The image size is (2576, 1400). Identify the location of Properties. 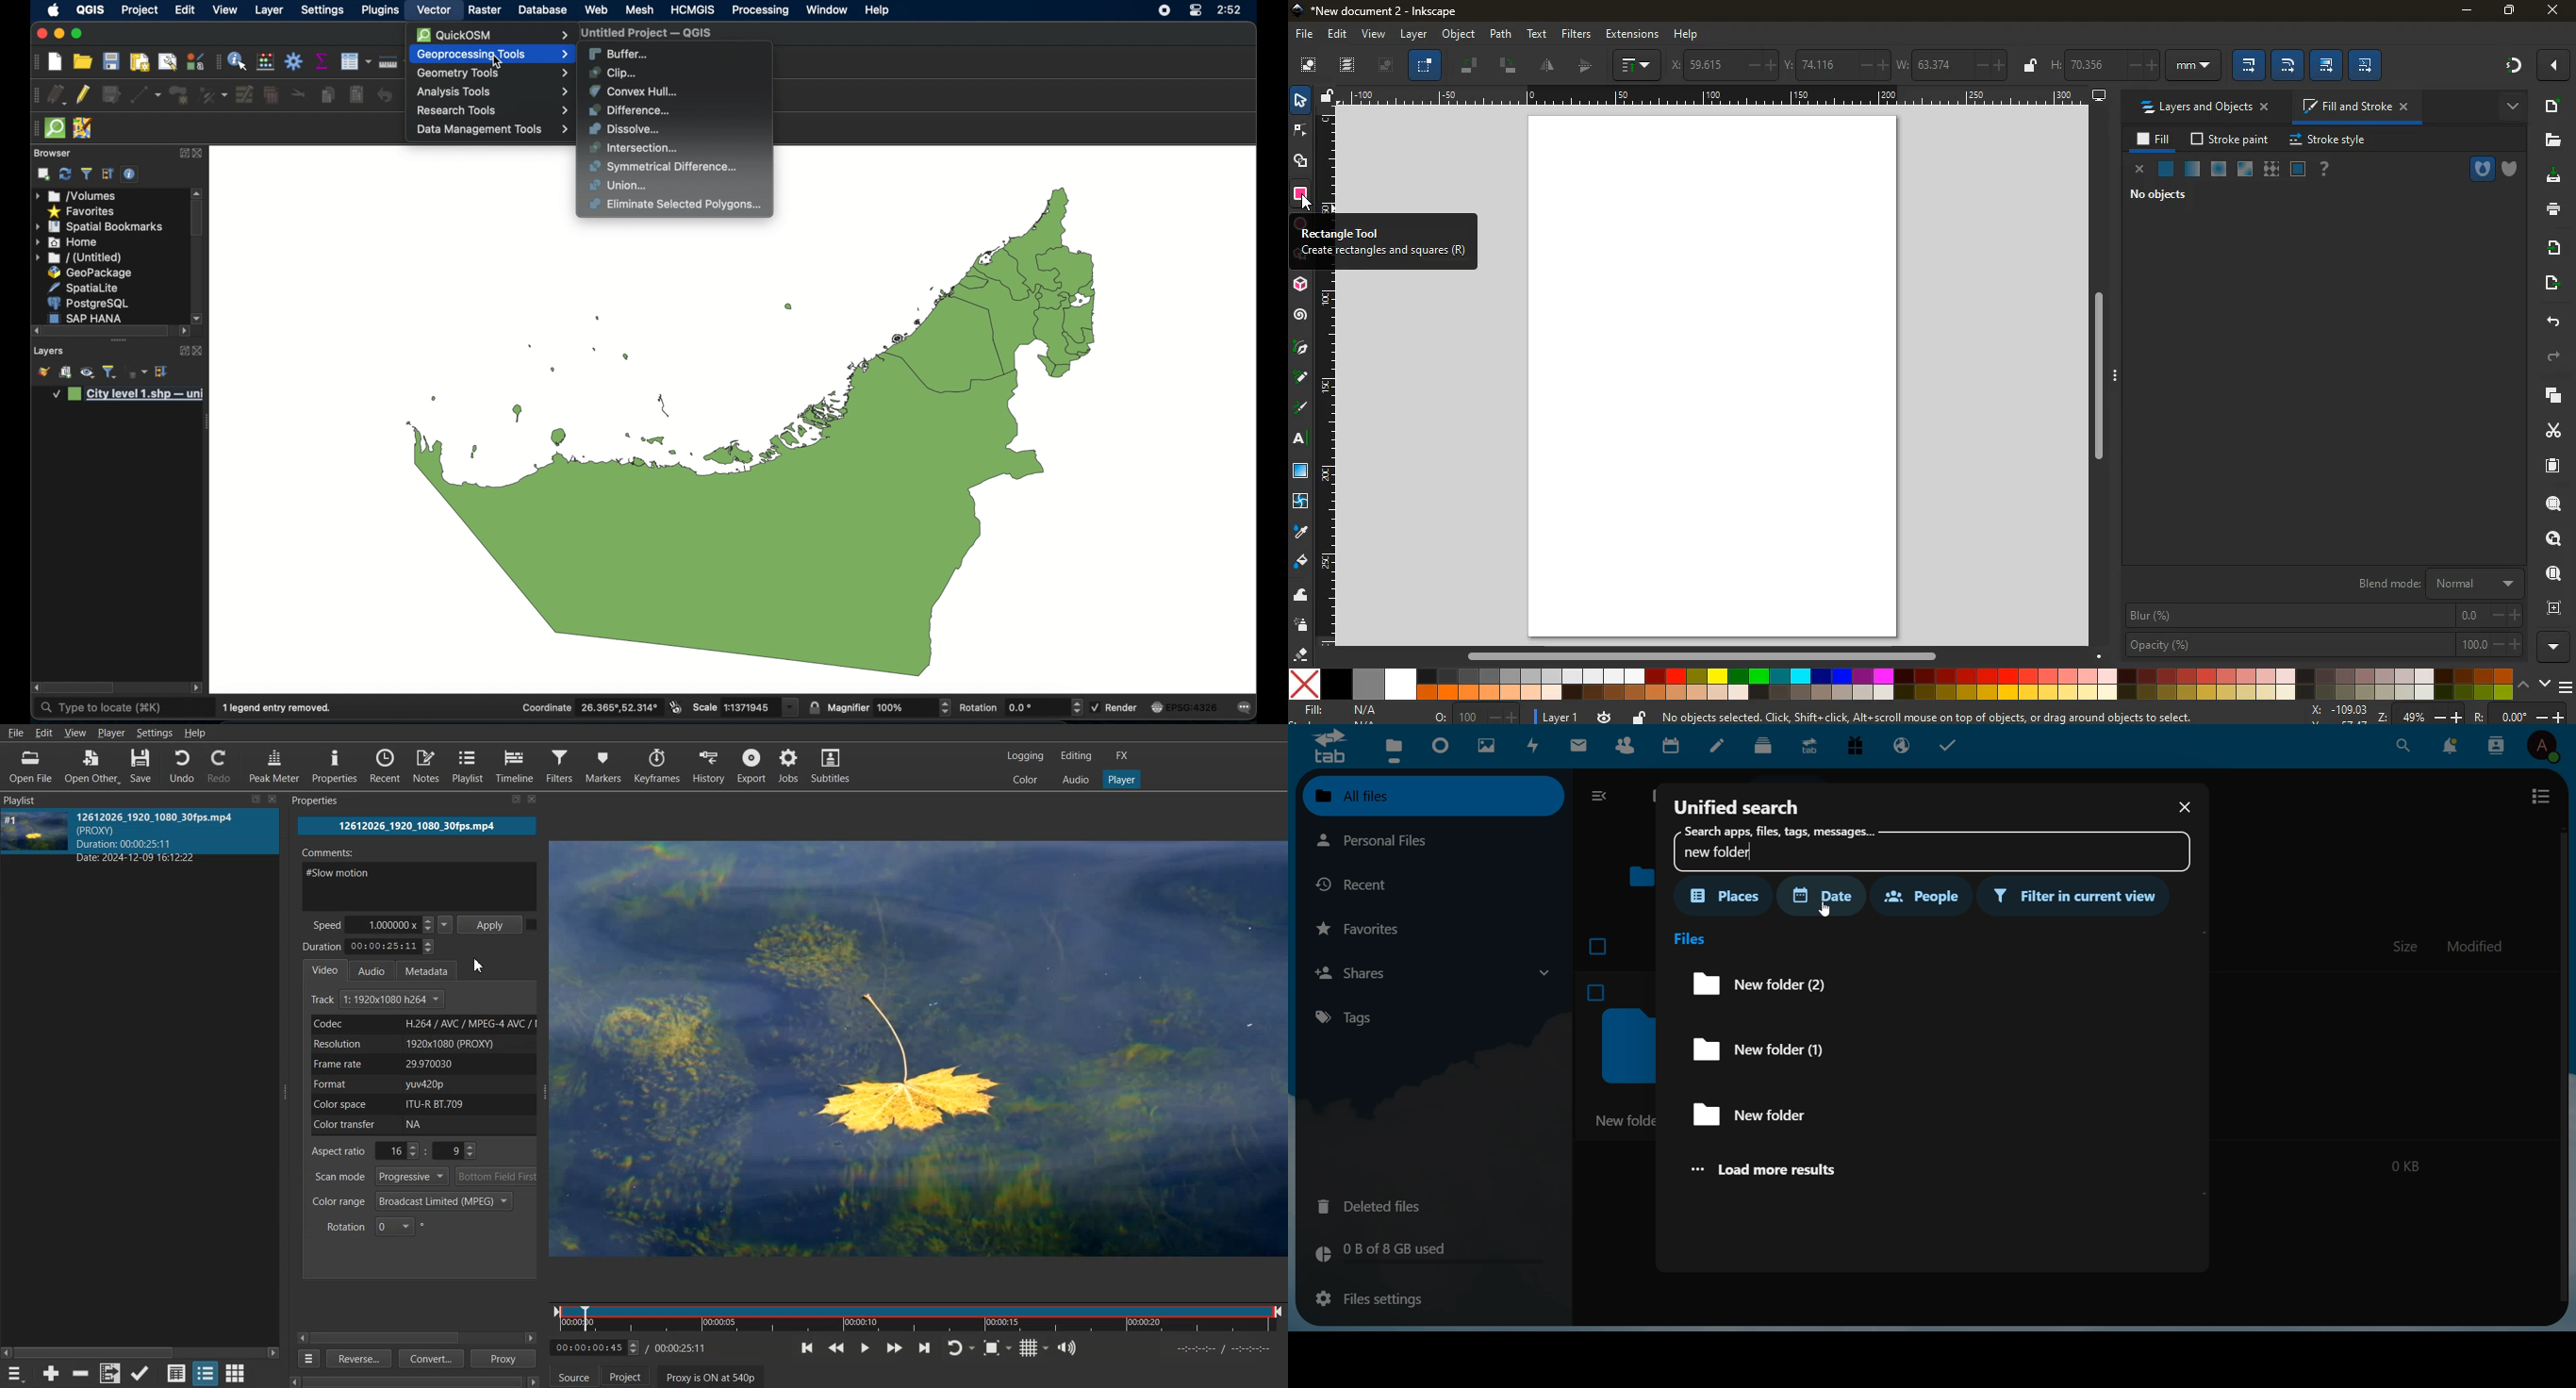
(335, 766).